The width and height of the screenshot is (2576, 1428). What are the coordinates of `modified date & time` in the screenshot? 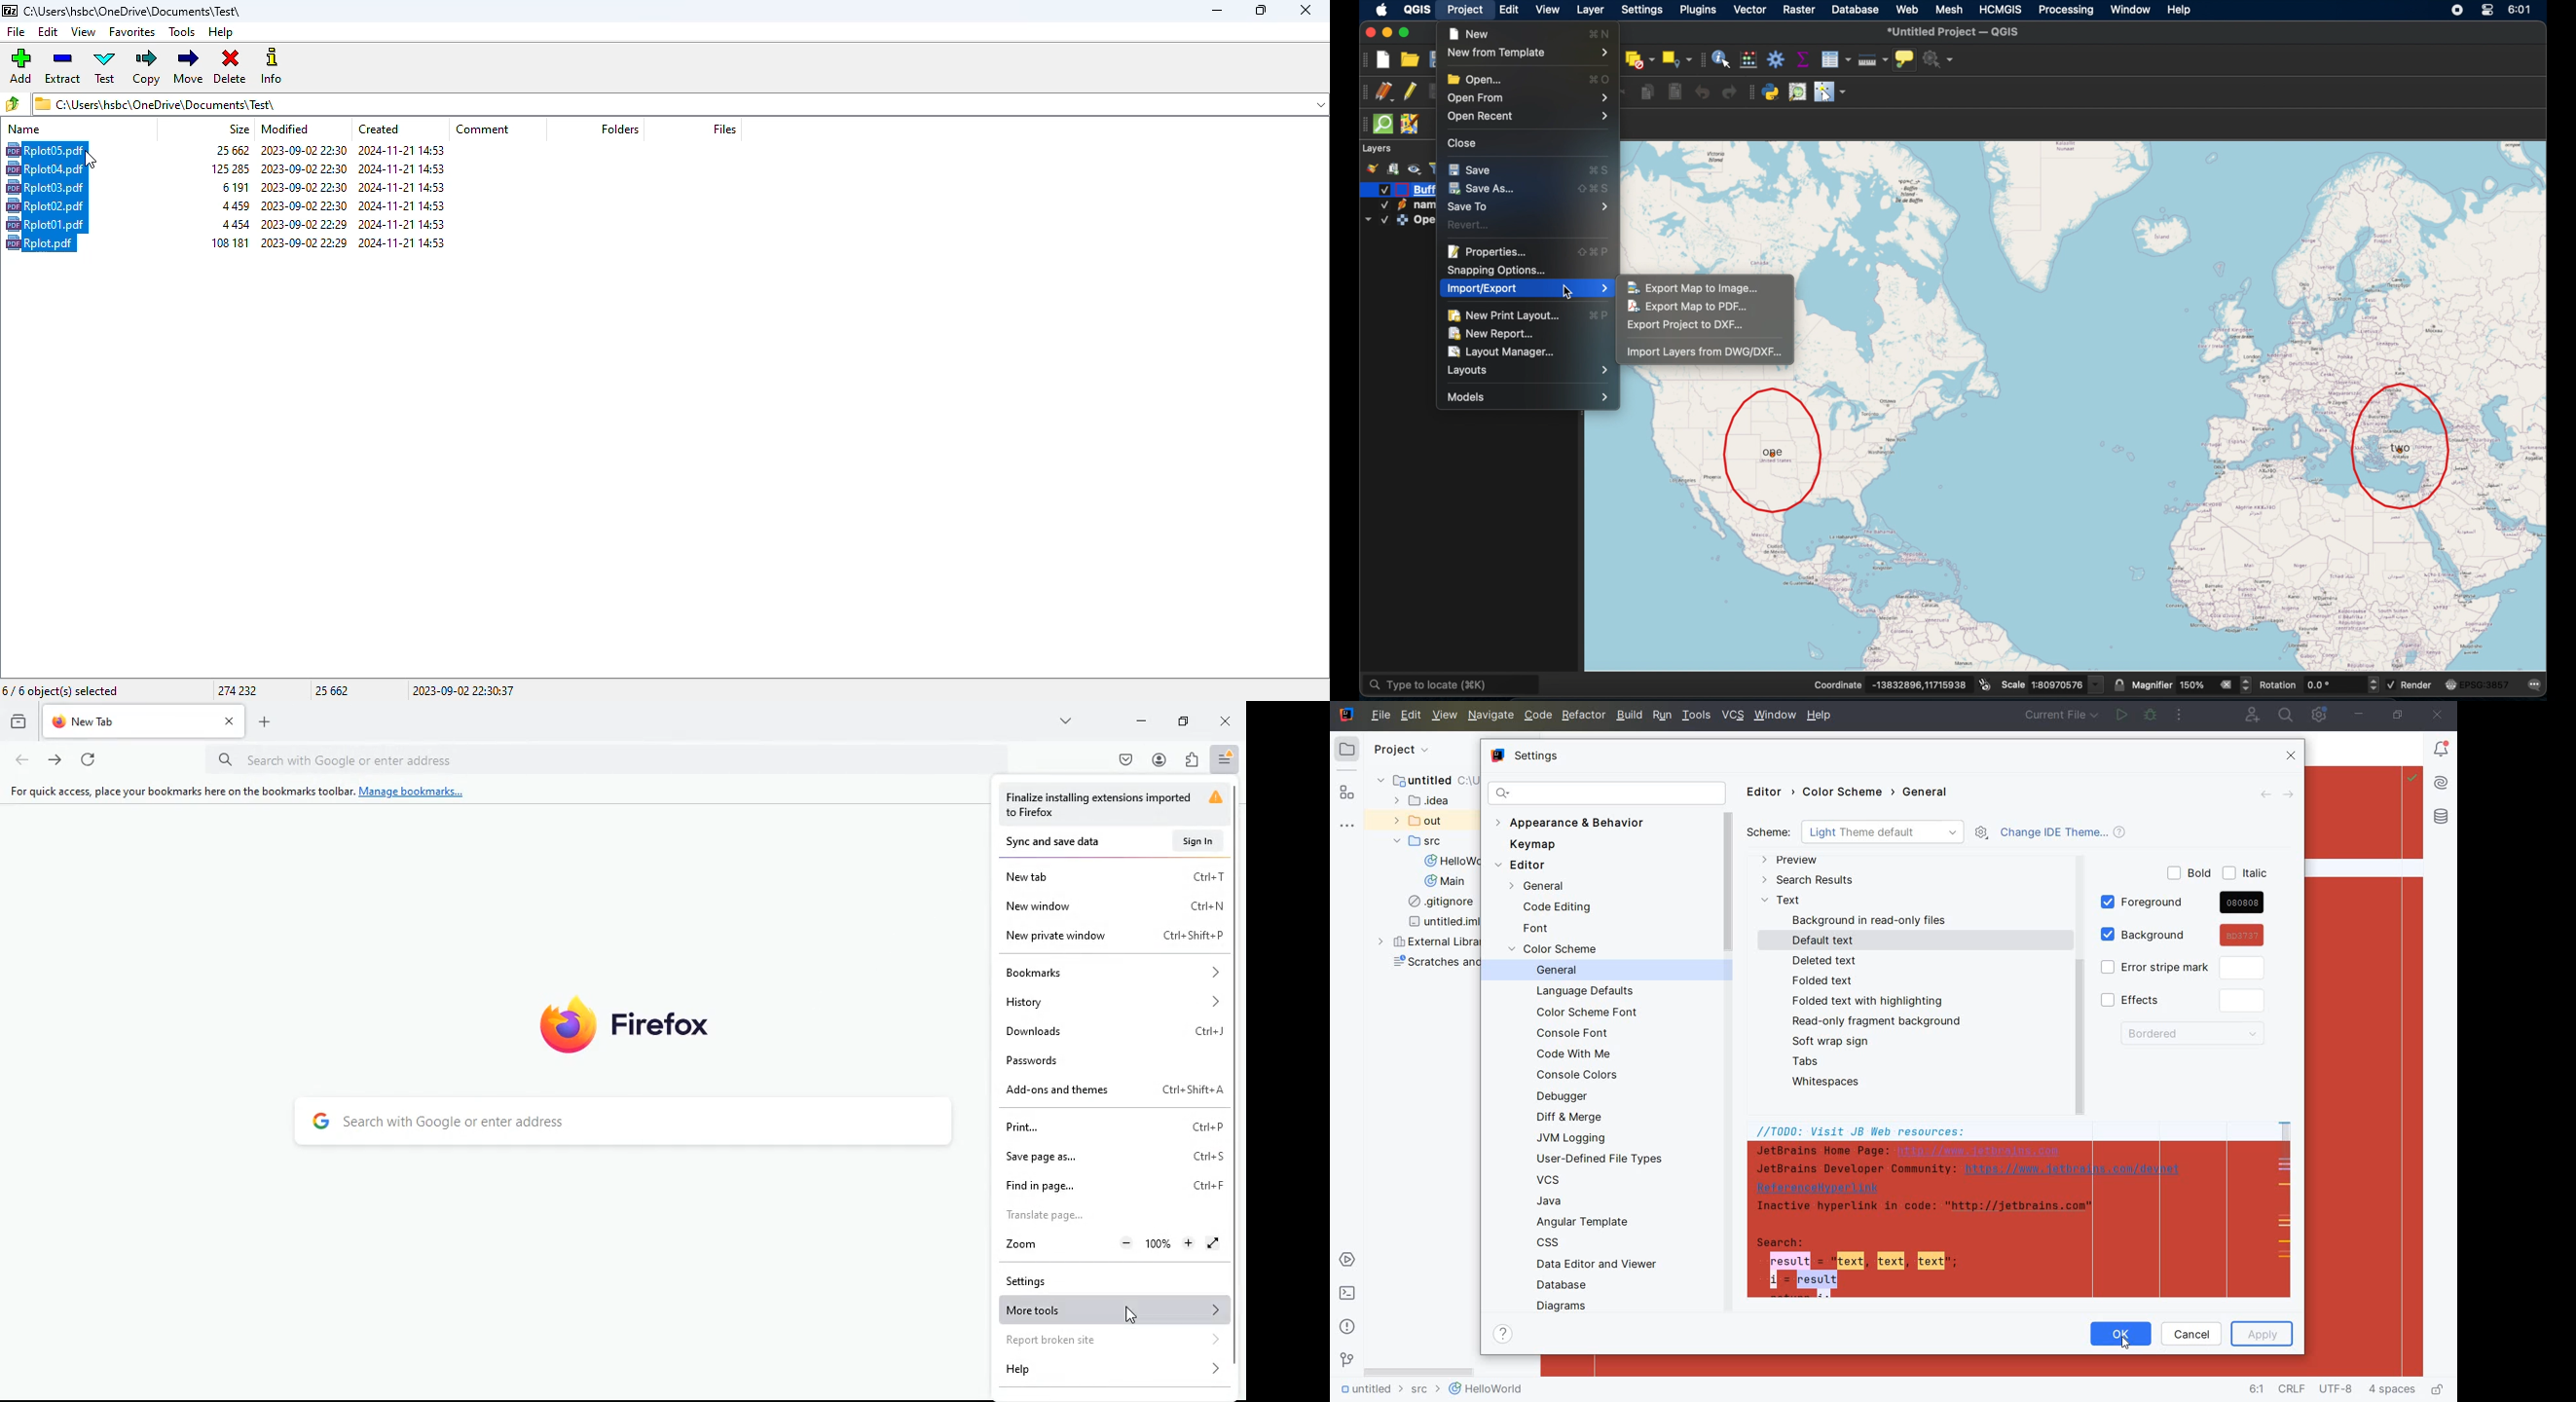 It's located at (305, 224).